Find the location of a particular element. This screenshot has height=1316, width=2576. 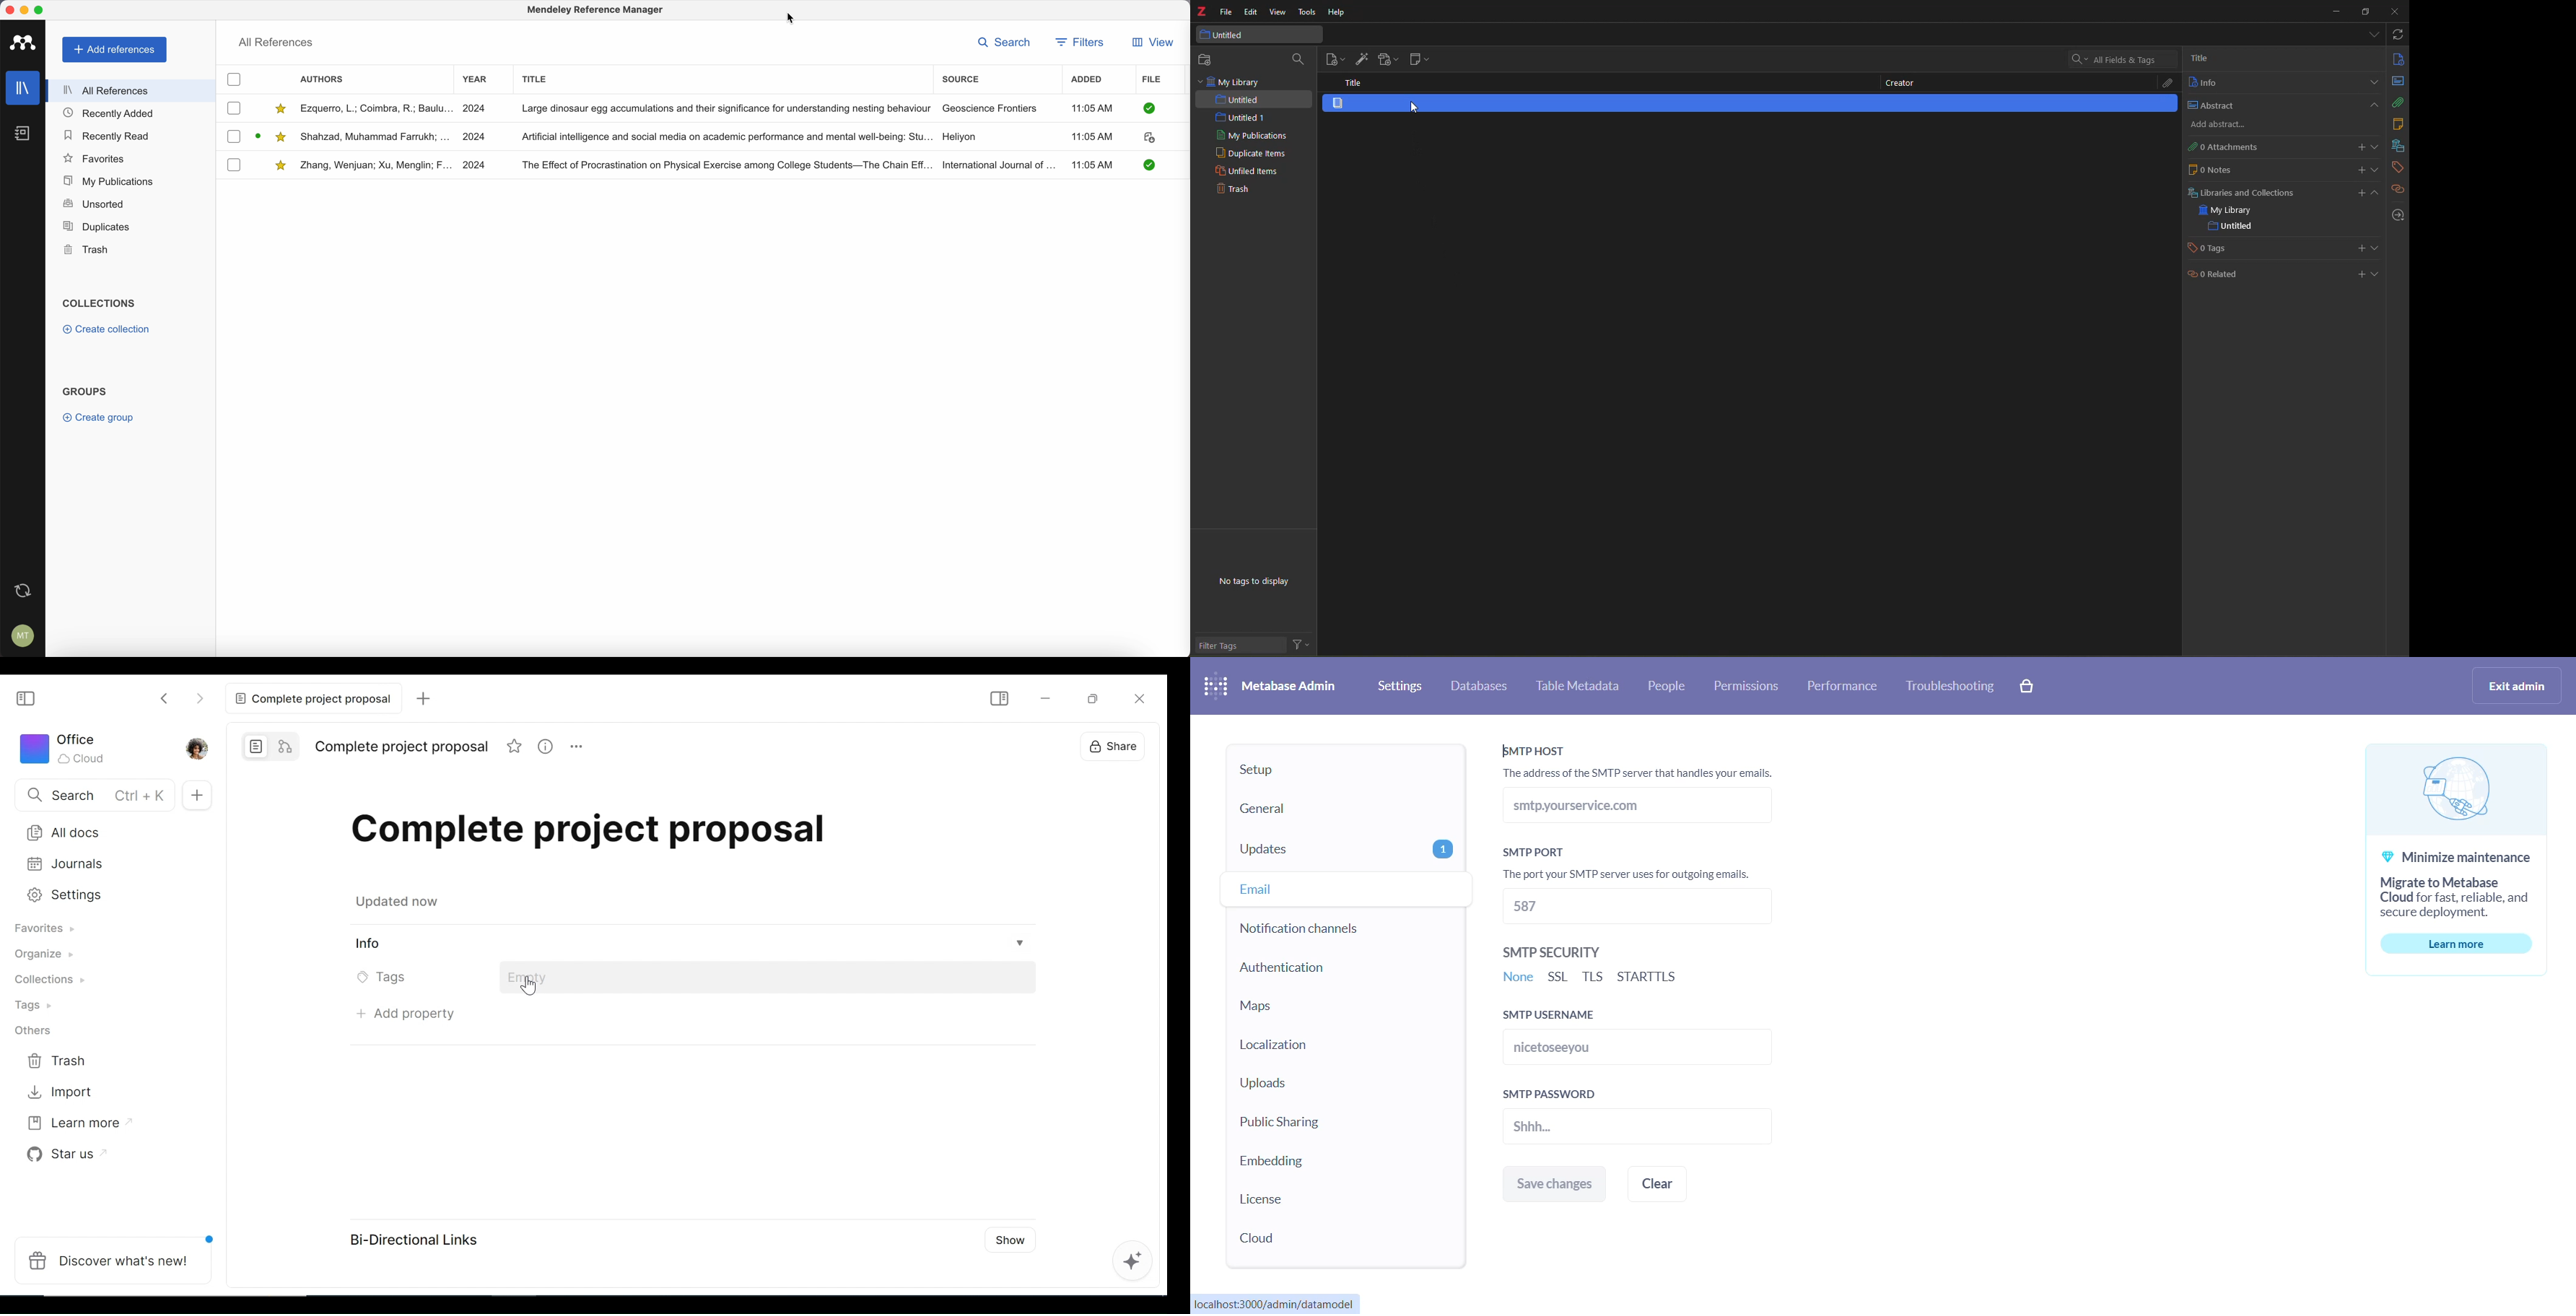

search is located at coordinates (2113, 58).